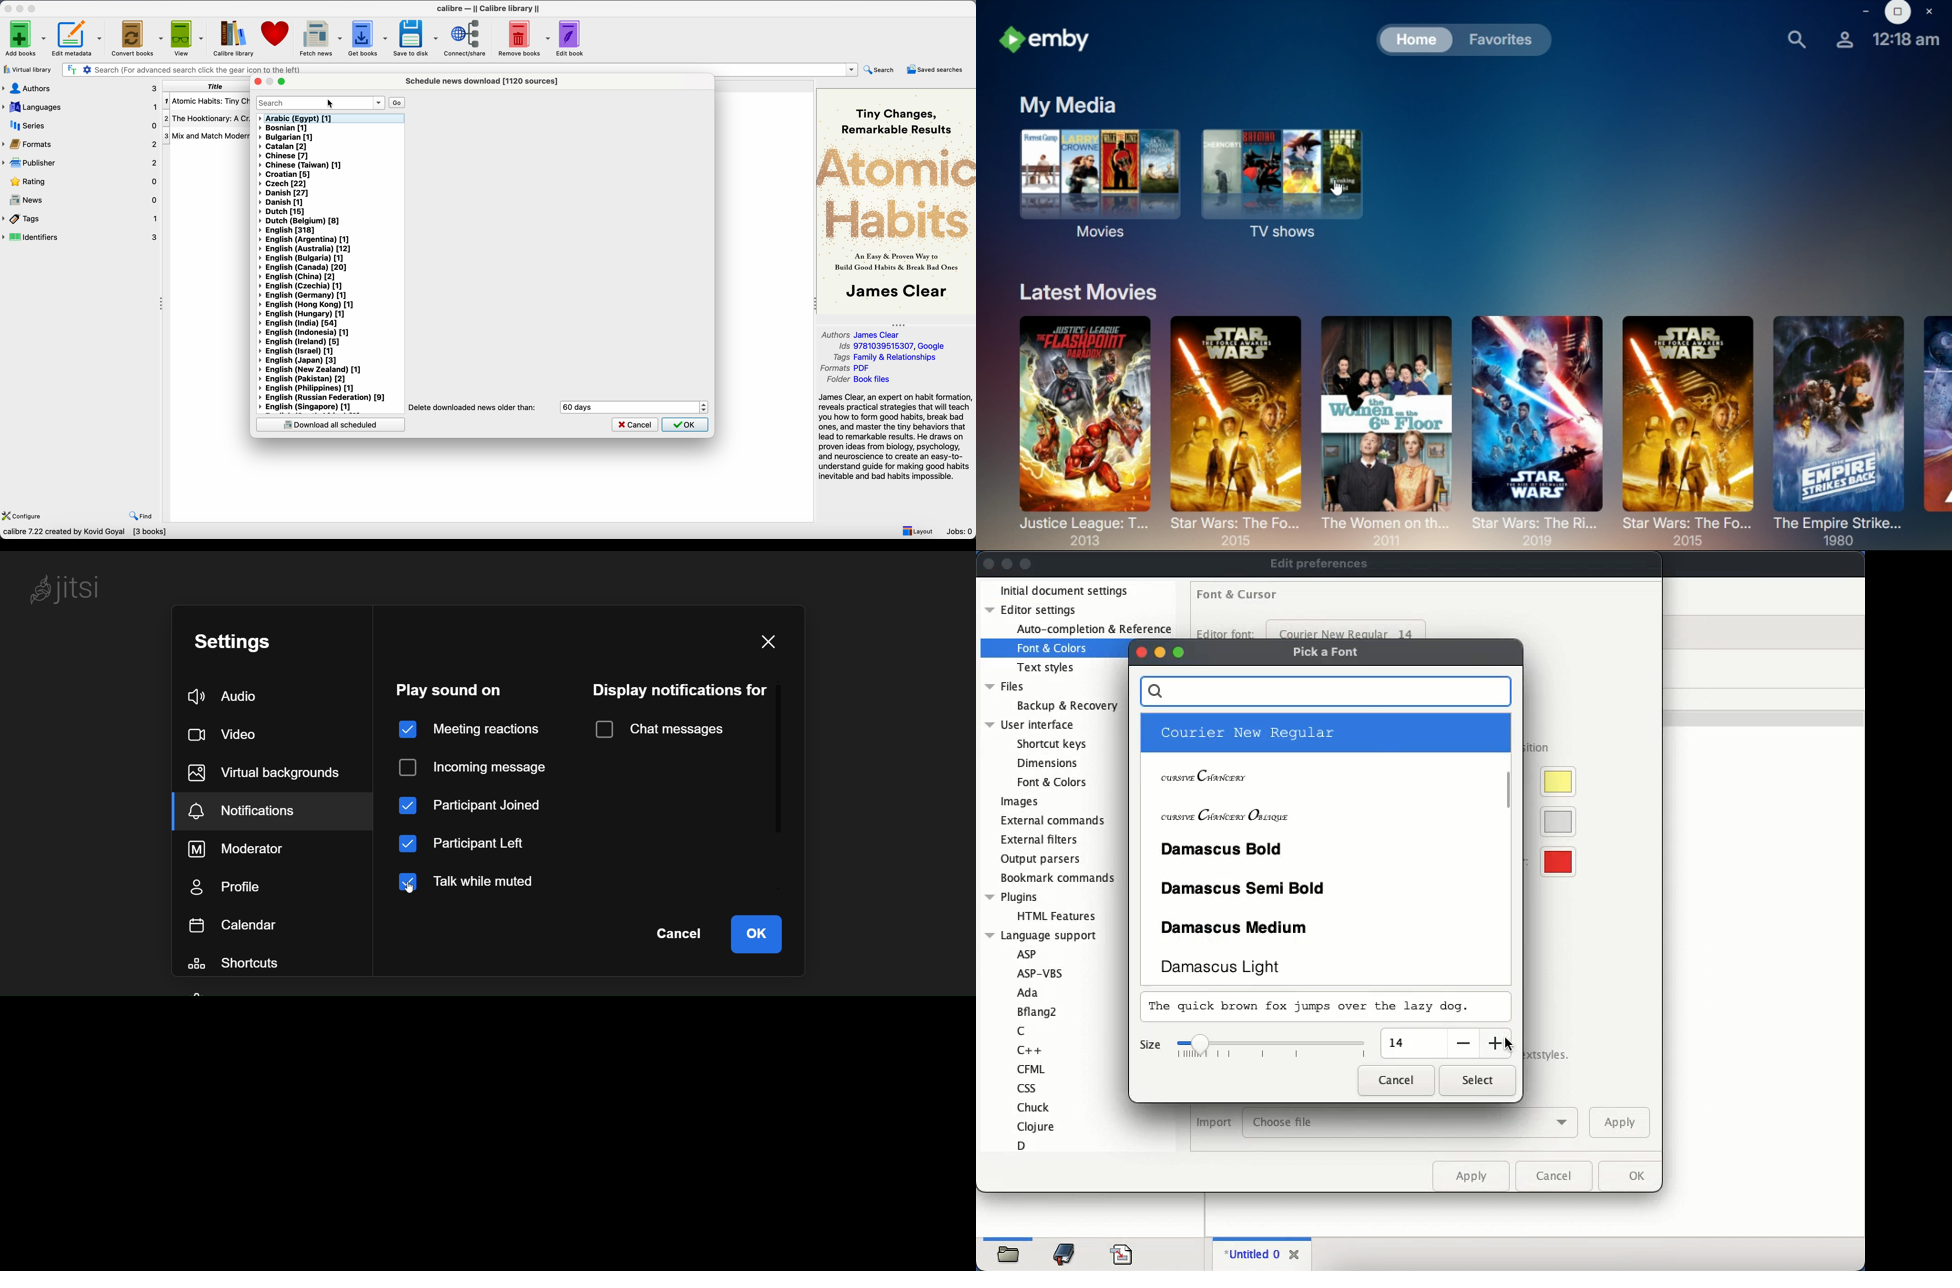 This screenshot has height=1288, width=1960. Describe the element at coordinates (1397, 1080) in the screenshot. I see `cancel` at that location.